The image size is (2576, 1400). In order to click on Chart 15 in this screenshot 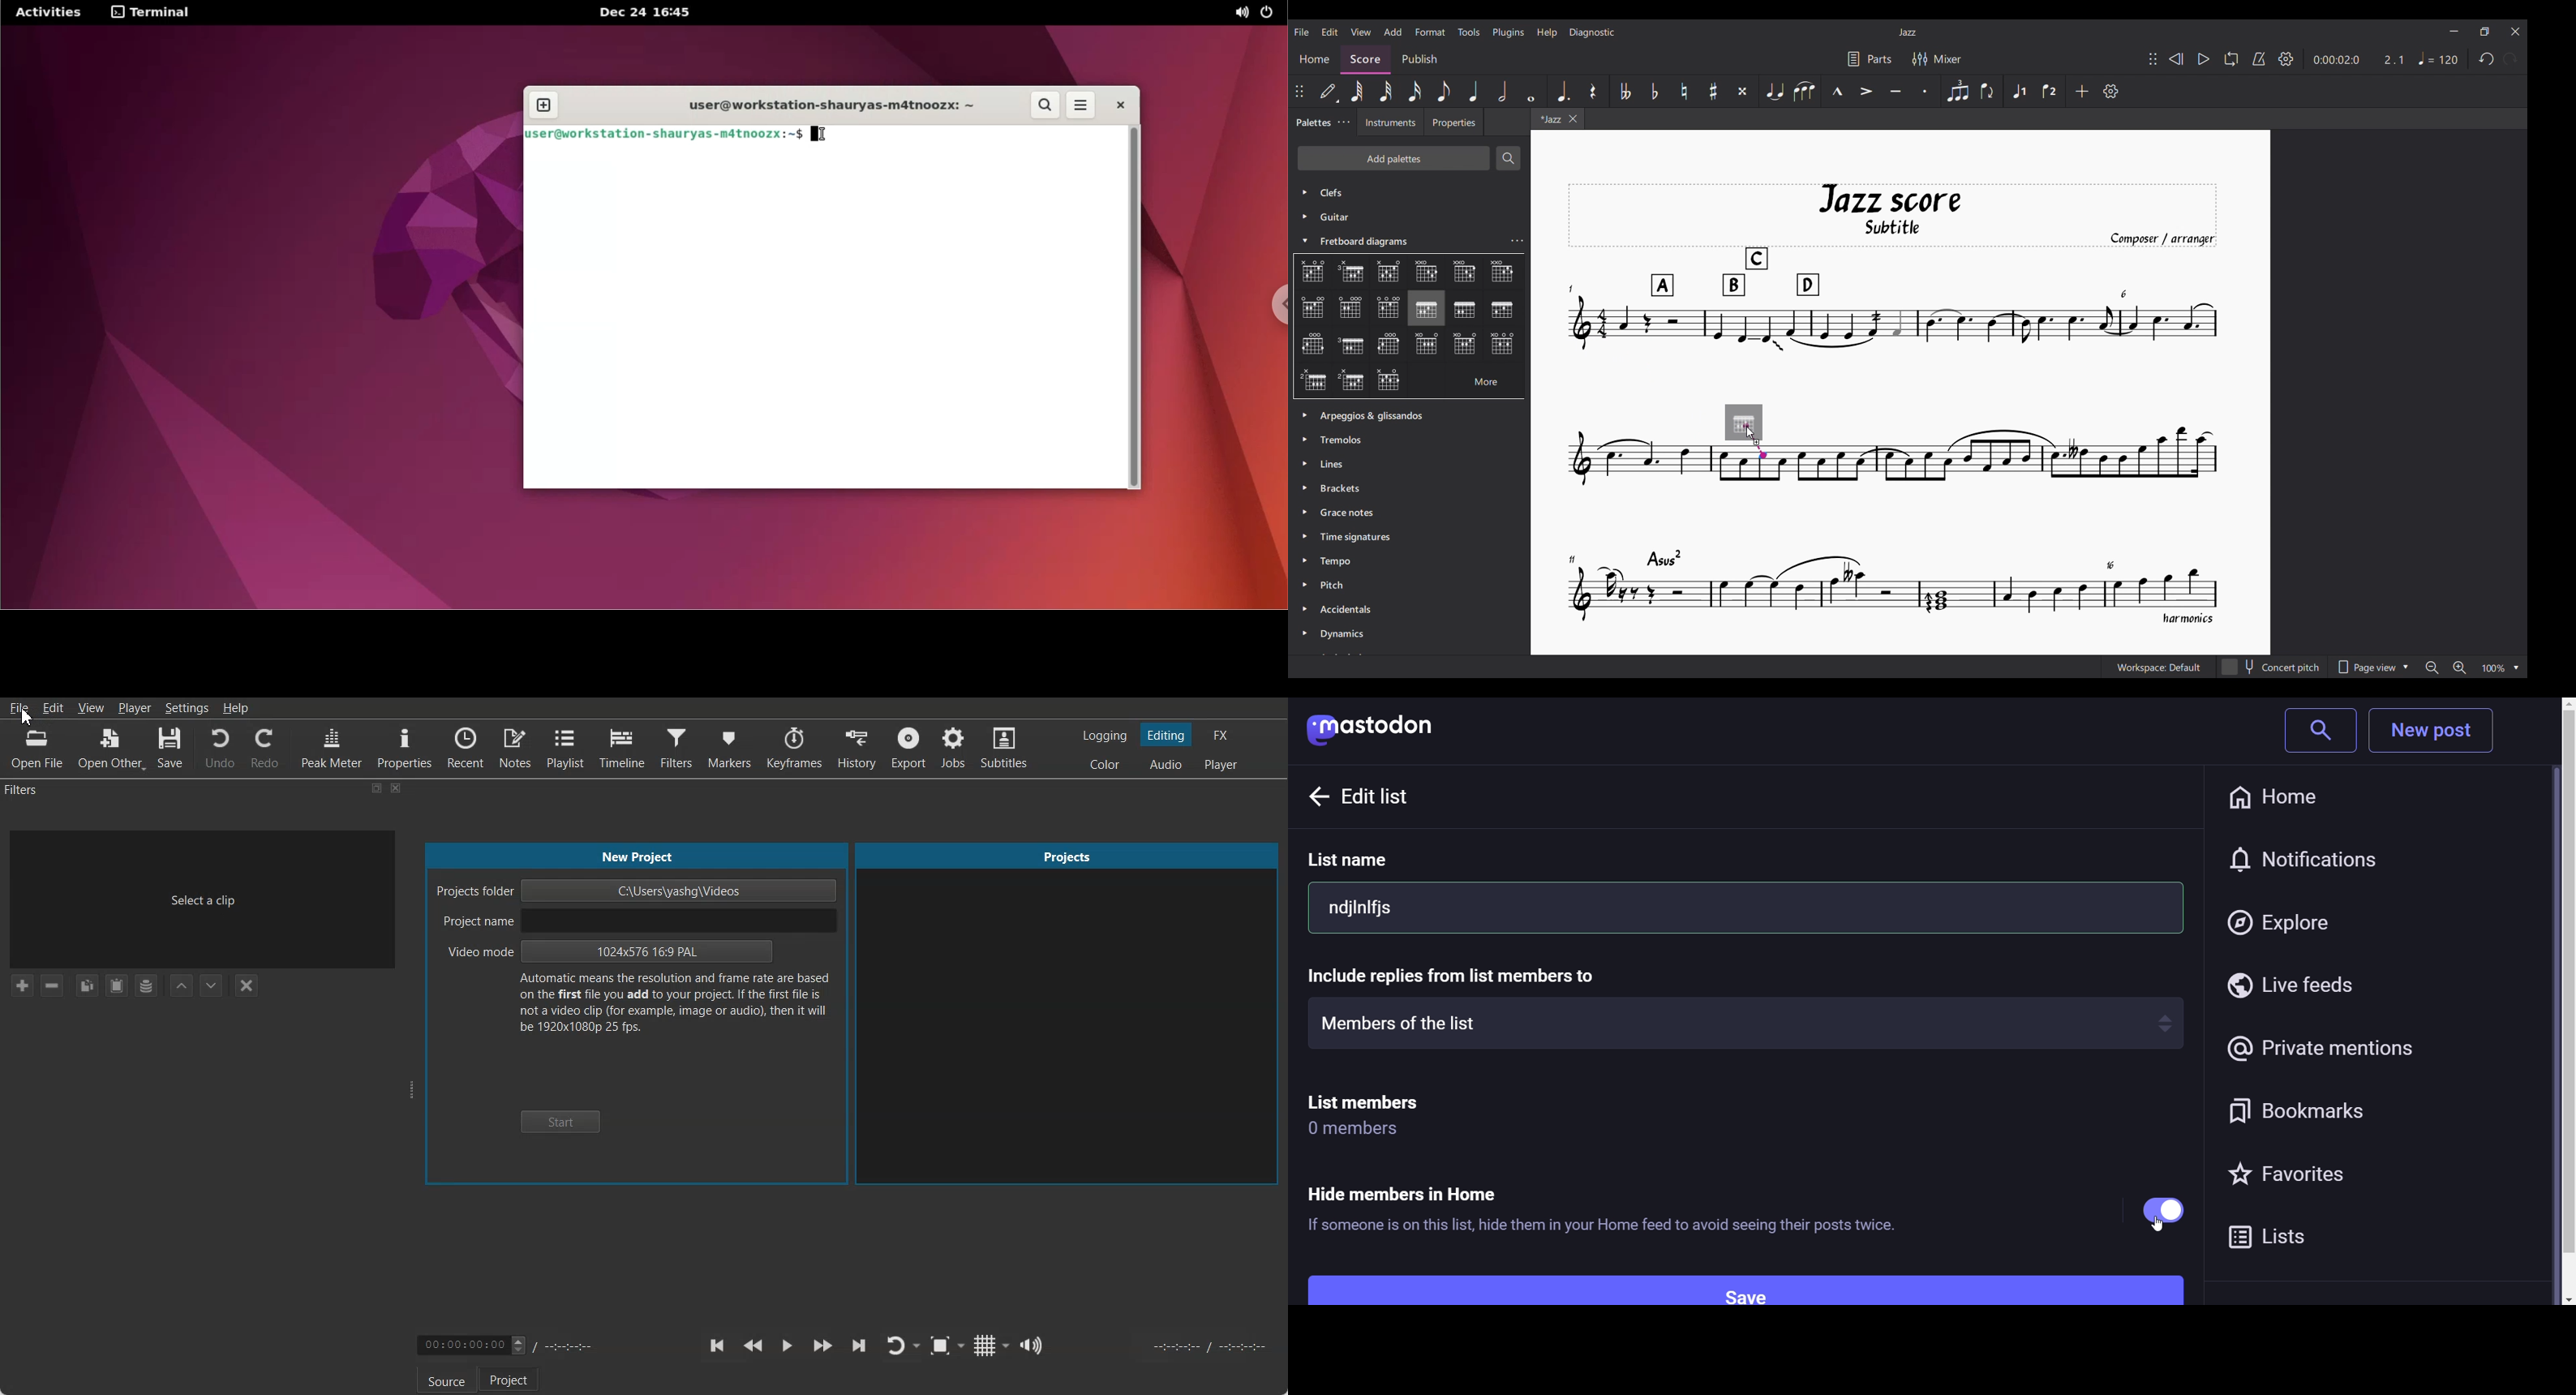, I will do `click(1431, 346)`.